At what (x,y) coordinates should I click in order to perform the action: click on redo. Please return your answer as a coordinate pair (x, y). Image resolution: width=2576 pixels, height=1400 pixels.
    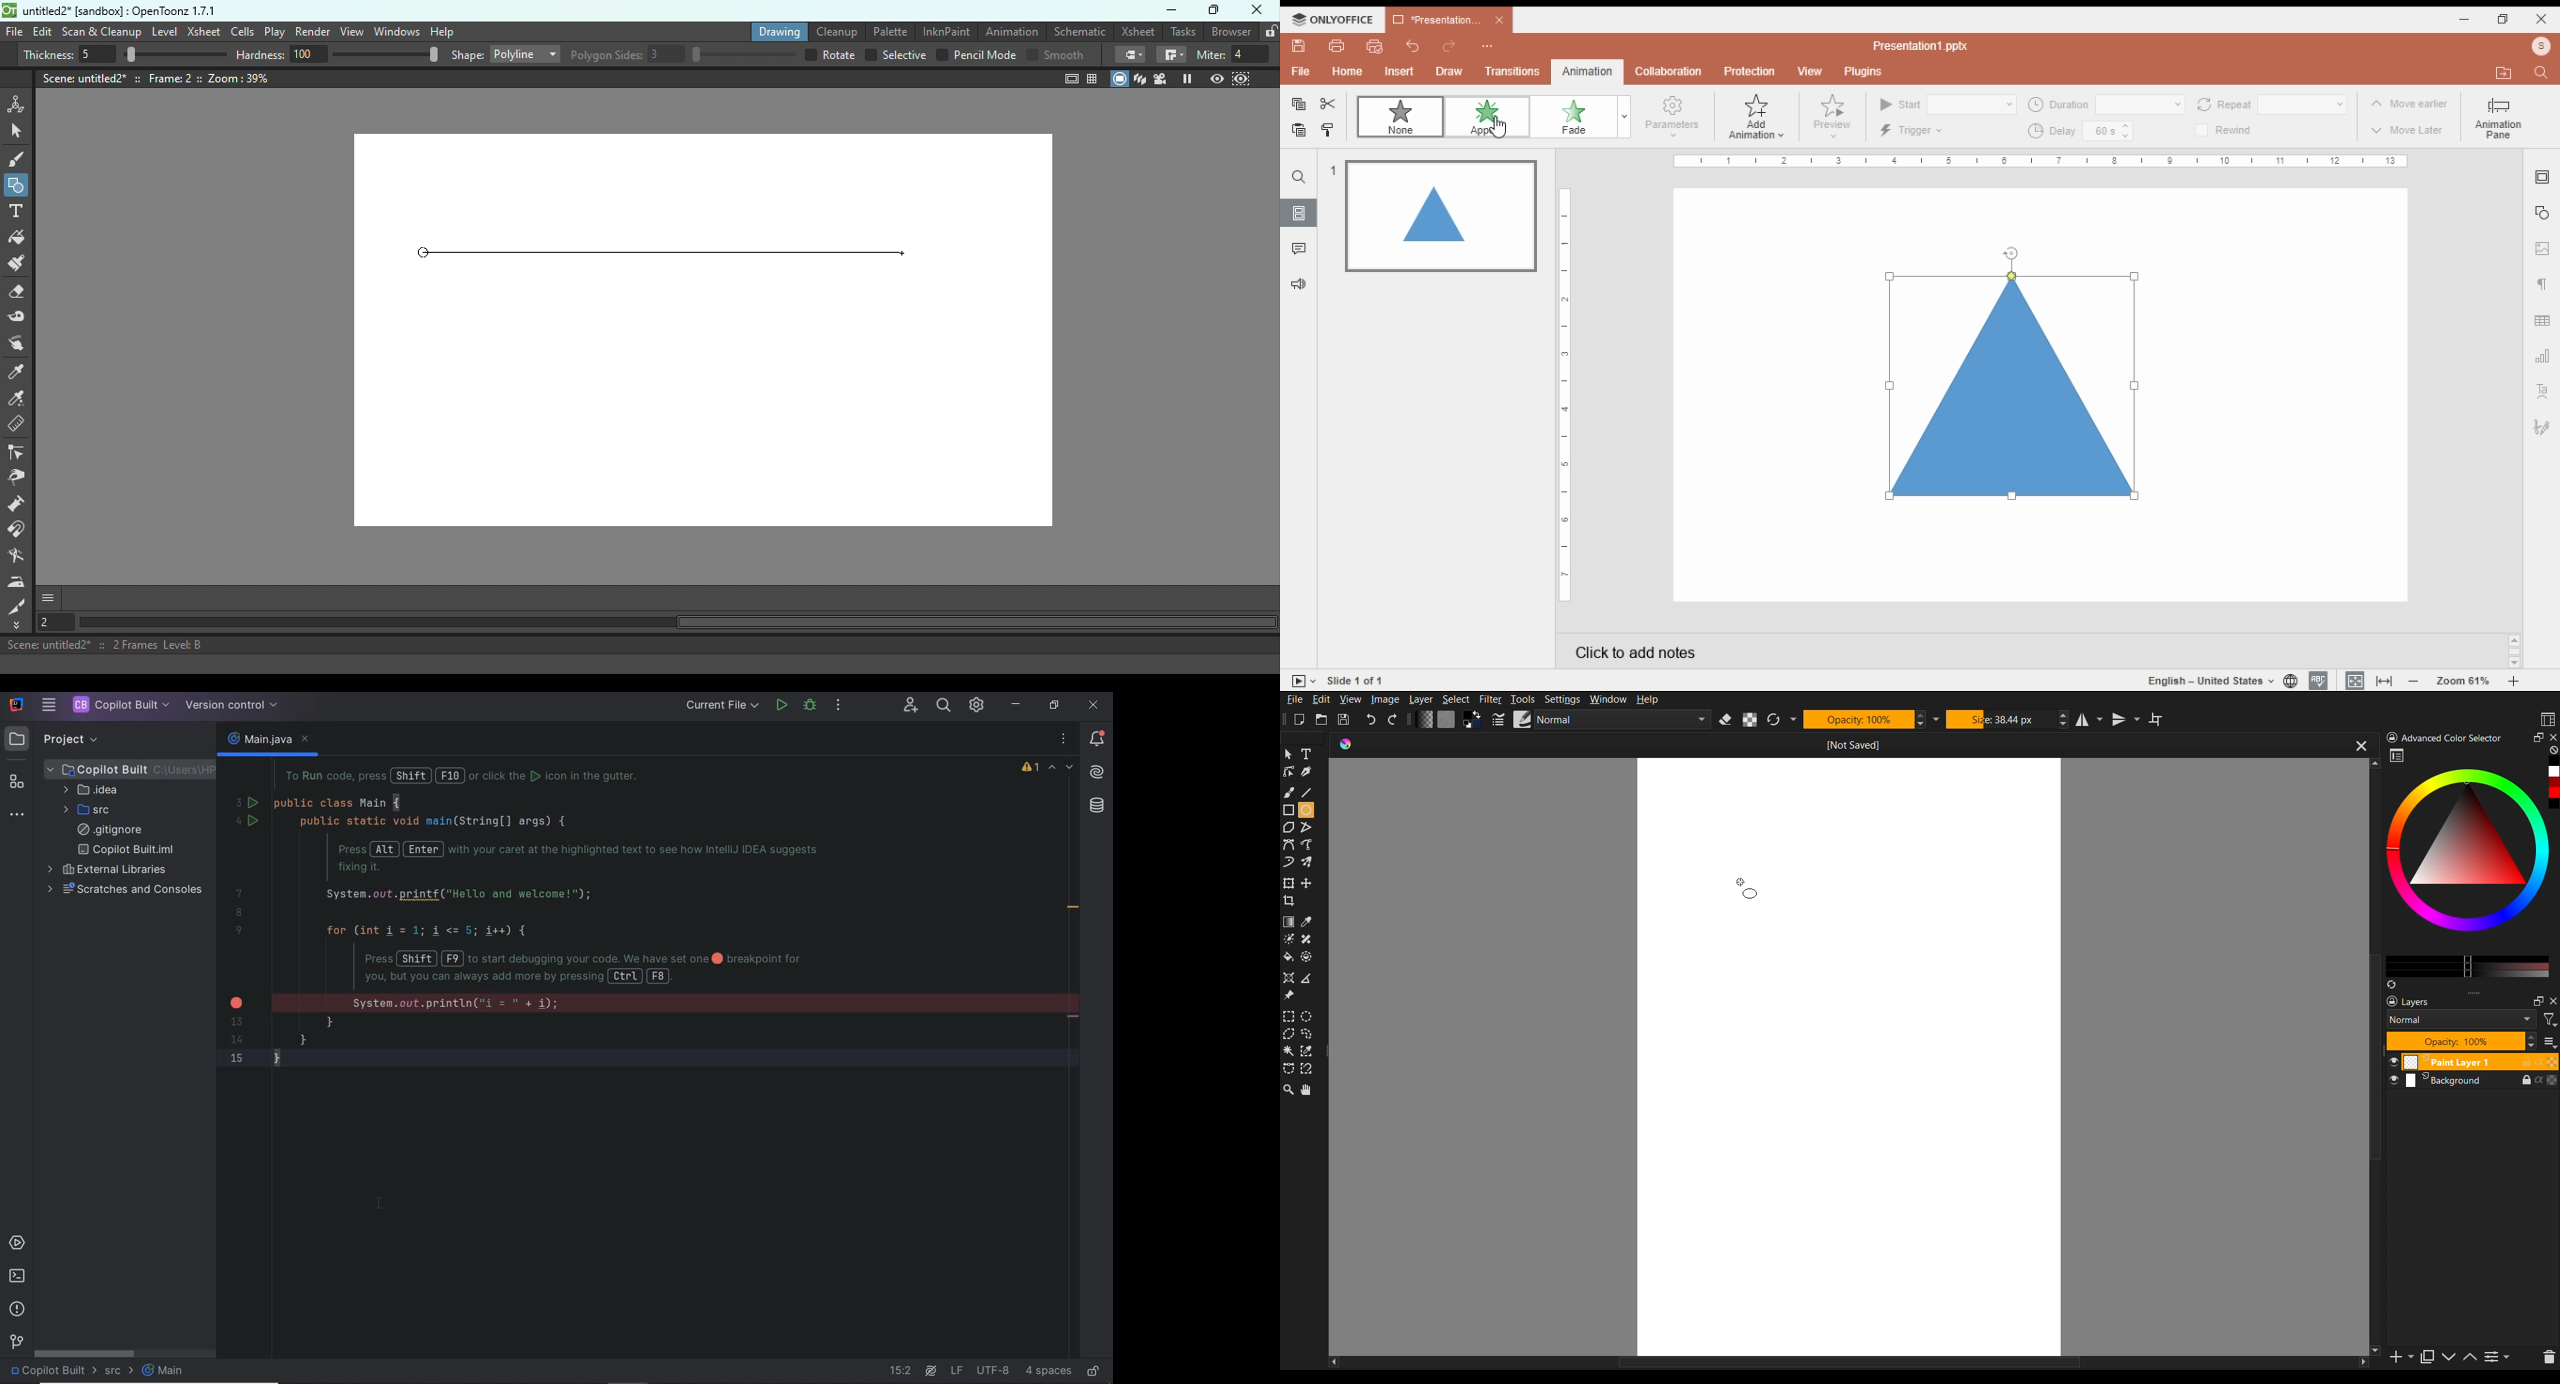
    Looking at the image, I should click on (1450, 46).